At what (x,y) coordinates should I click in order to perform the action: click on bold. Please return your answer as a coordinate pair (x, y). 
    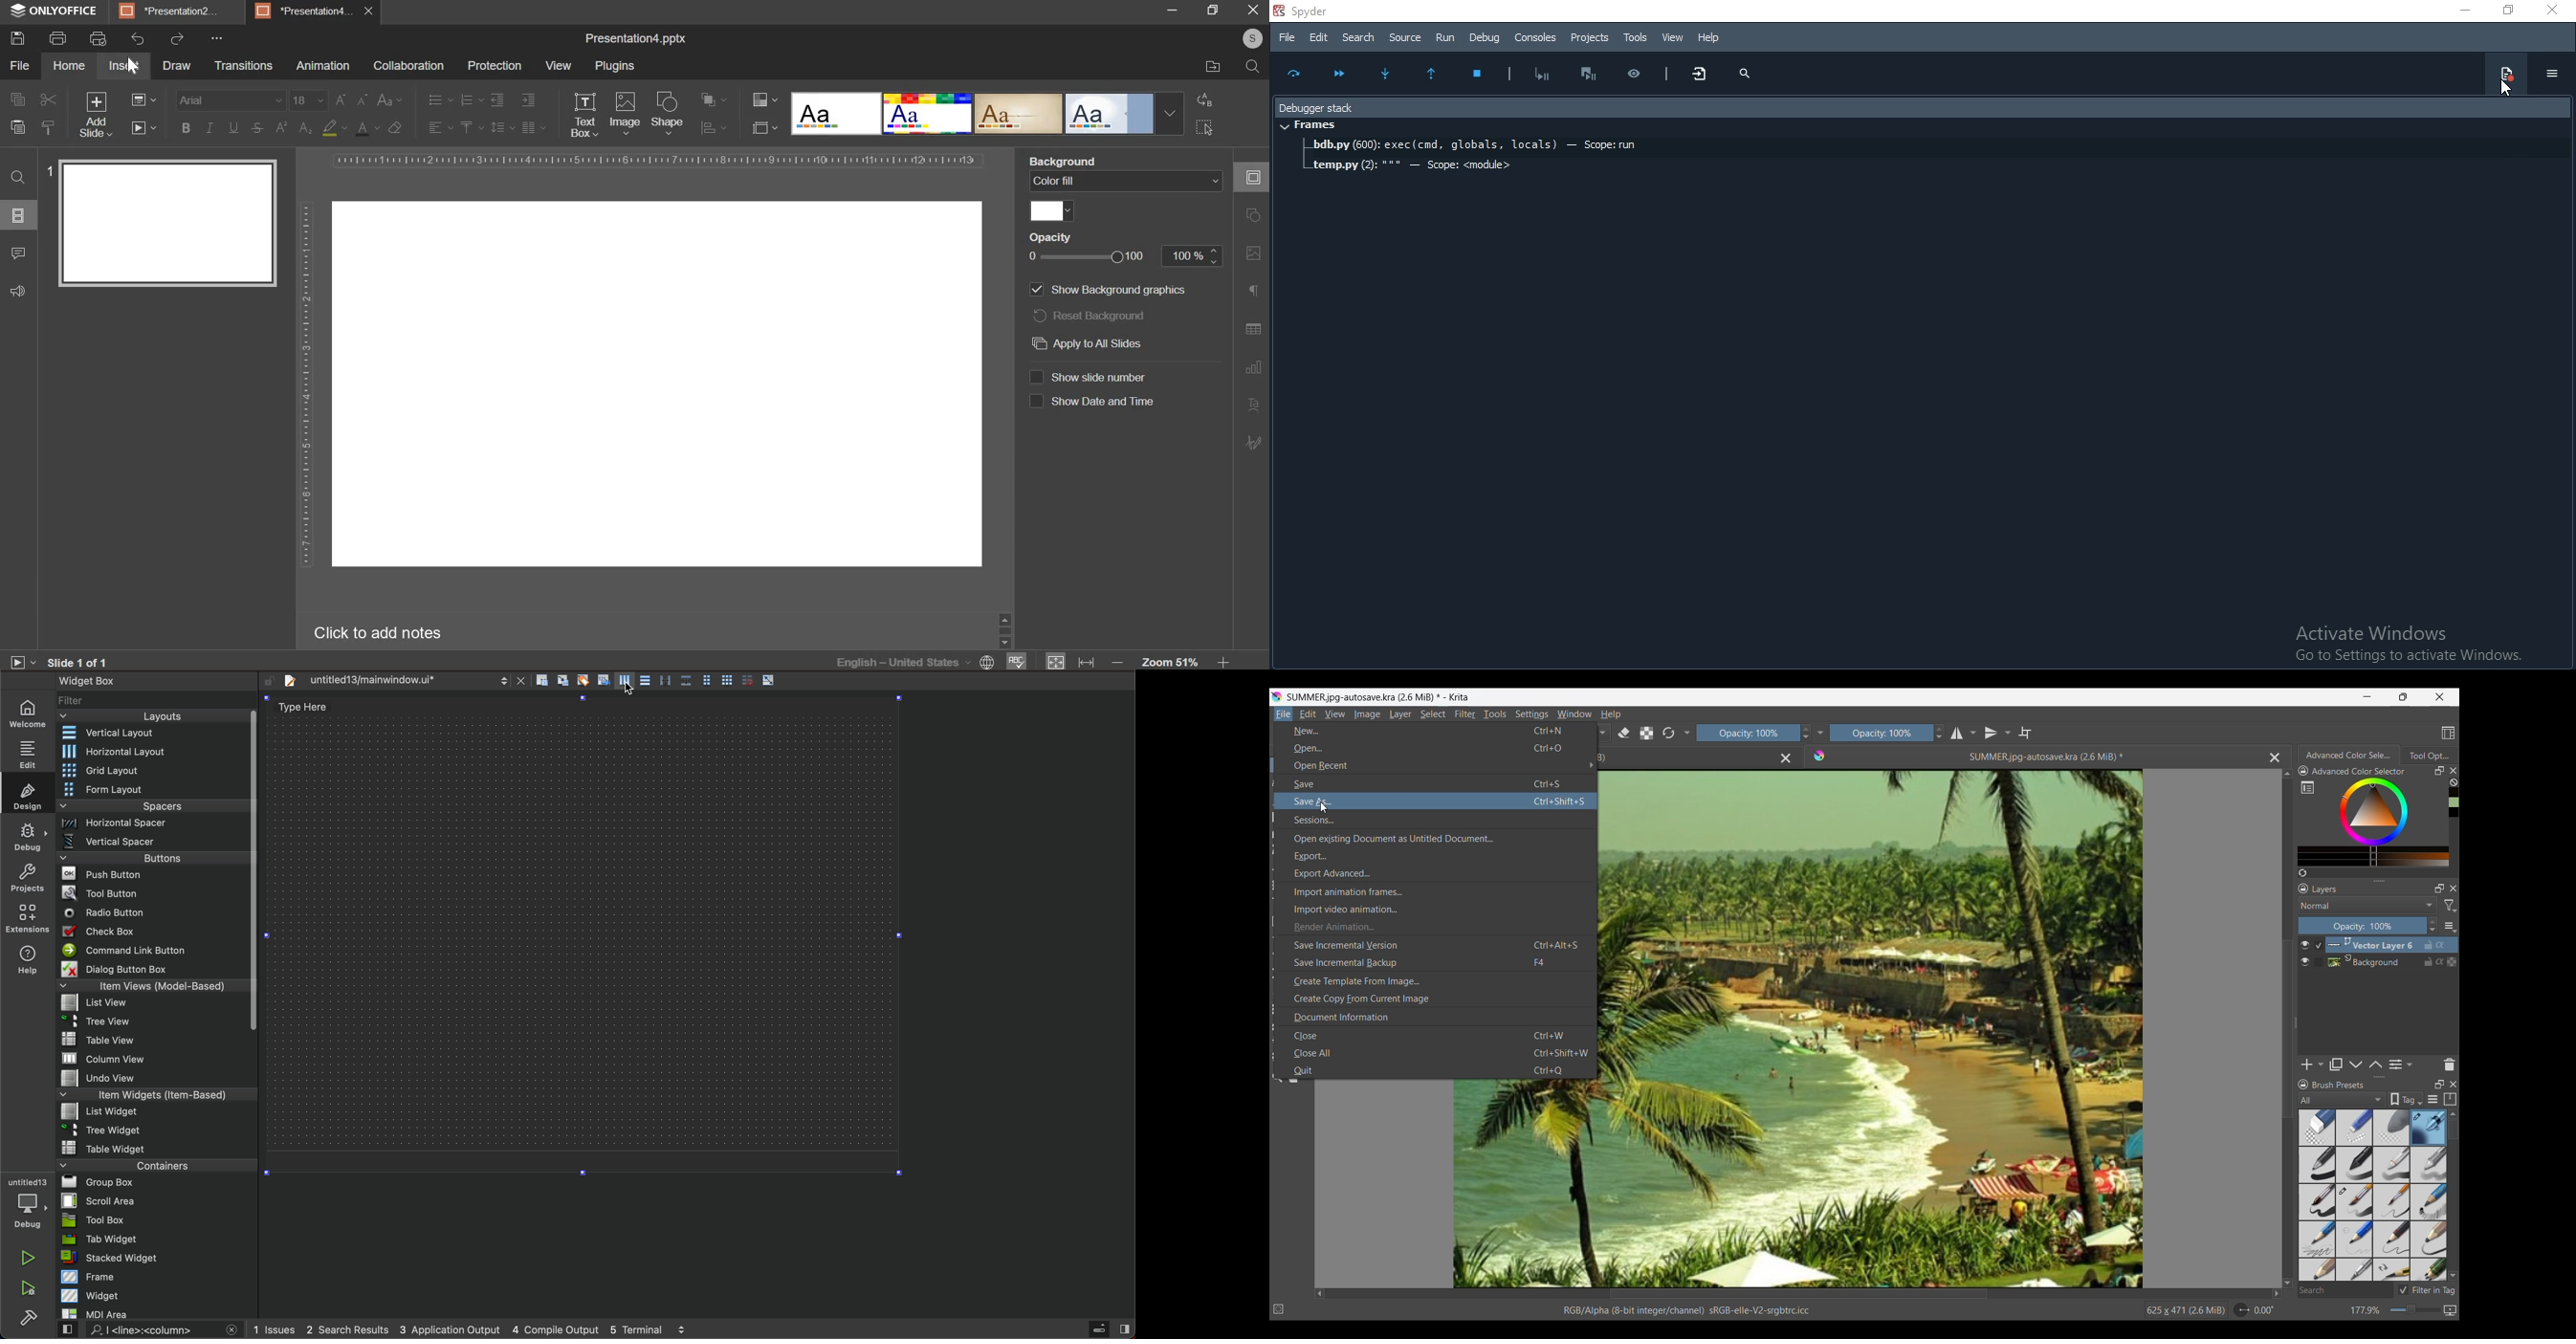
    Looking at the image, I should click on (187, 128).